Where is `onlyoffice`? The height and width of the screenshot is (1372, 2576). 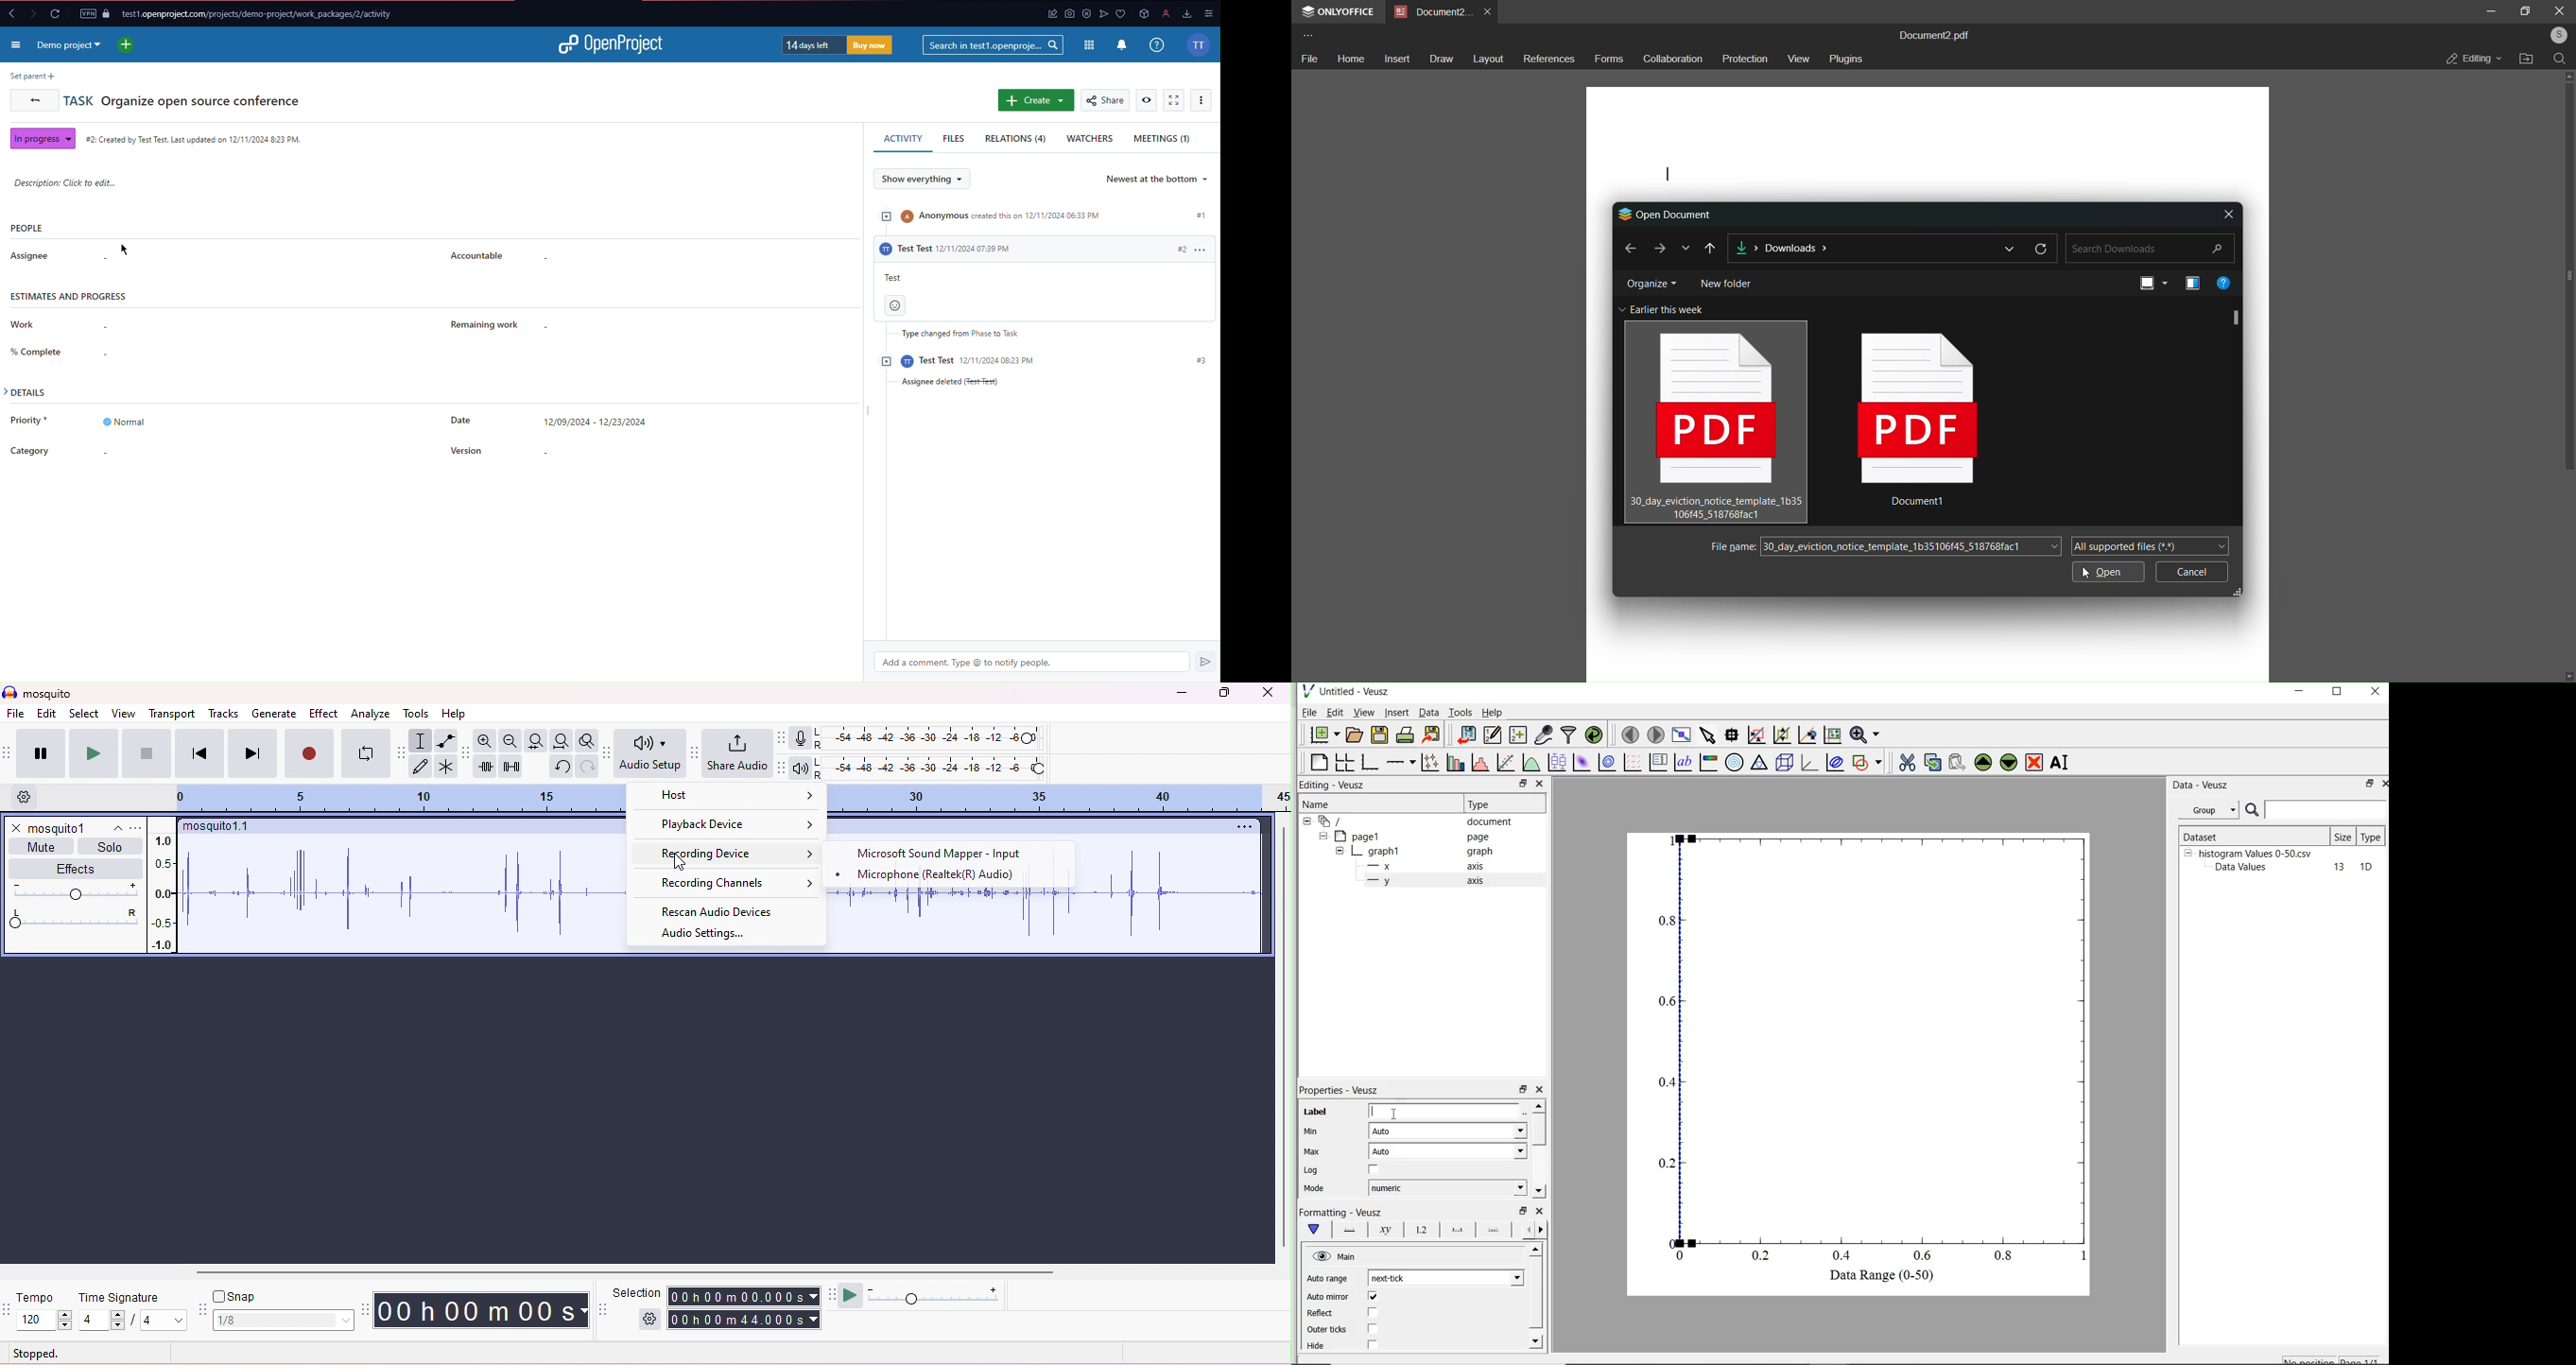 onlyoffice is located at coordinates (1340, 13).